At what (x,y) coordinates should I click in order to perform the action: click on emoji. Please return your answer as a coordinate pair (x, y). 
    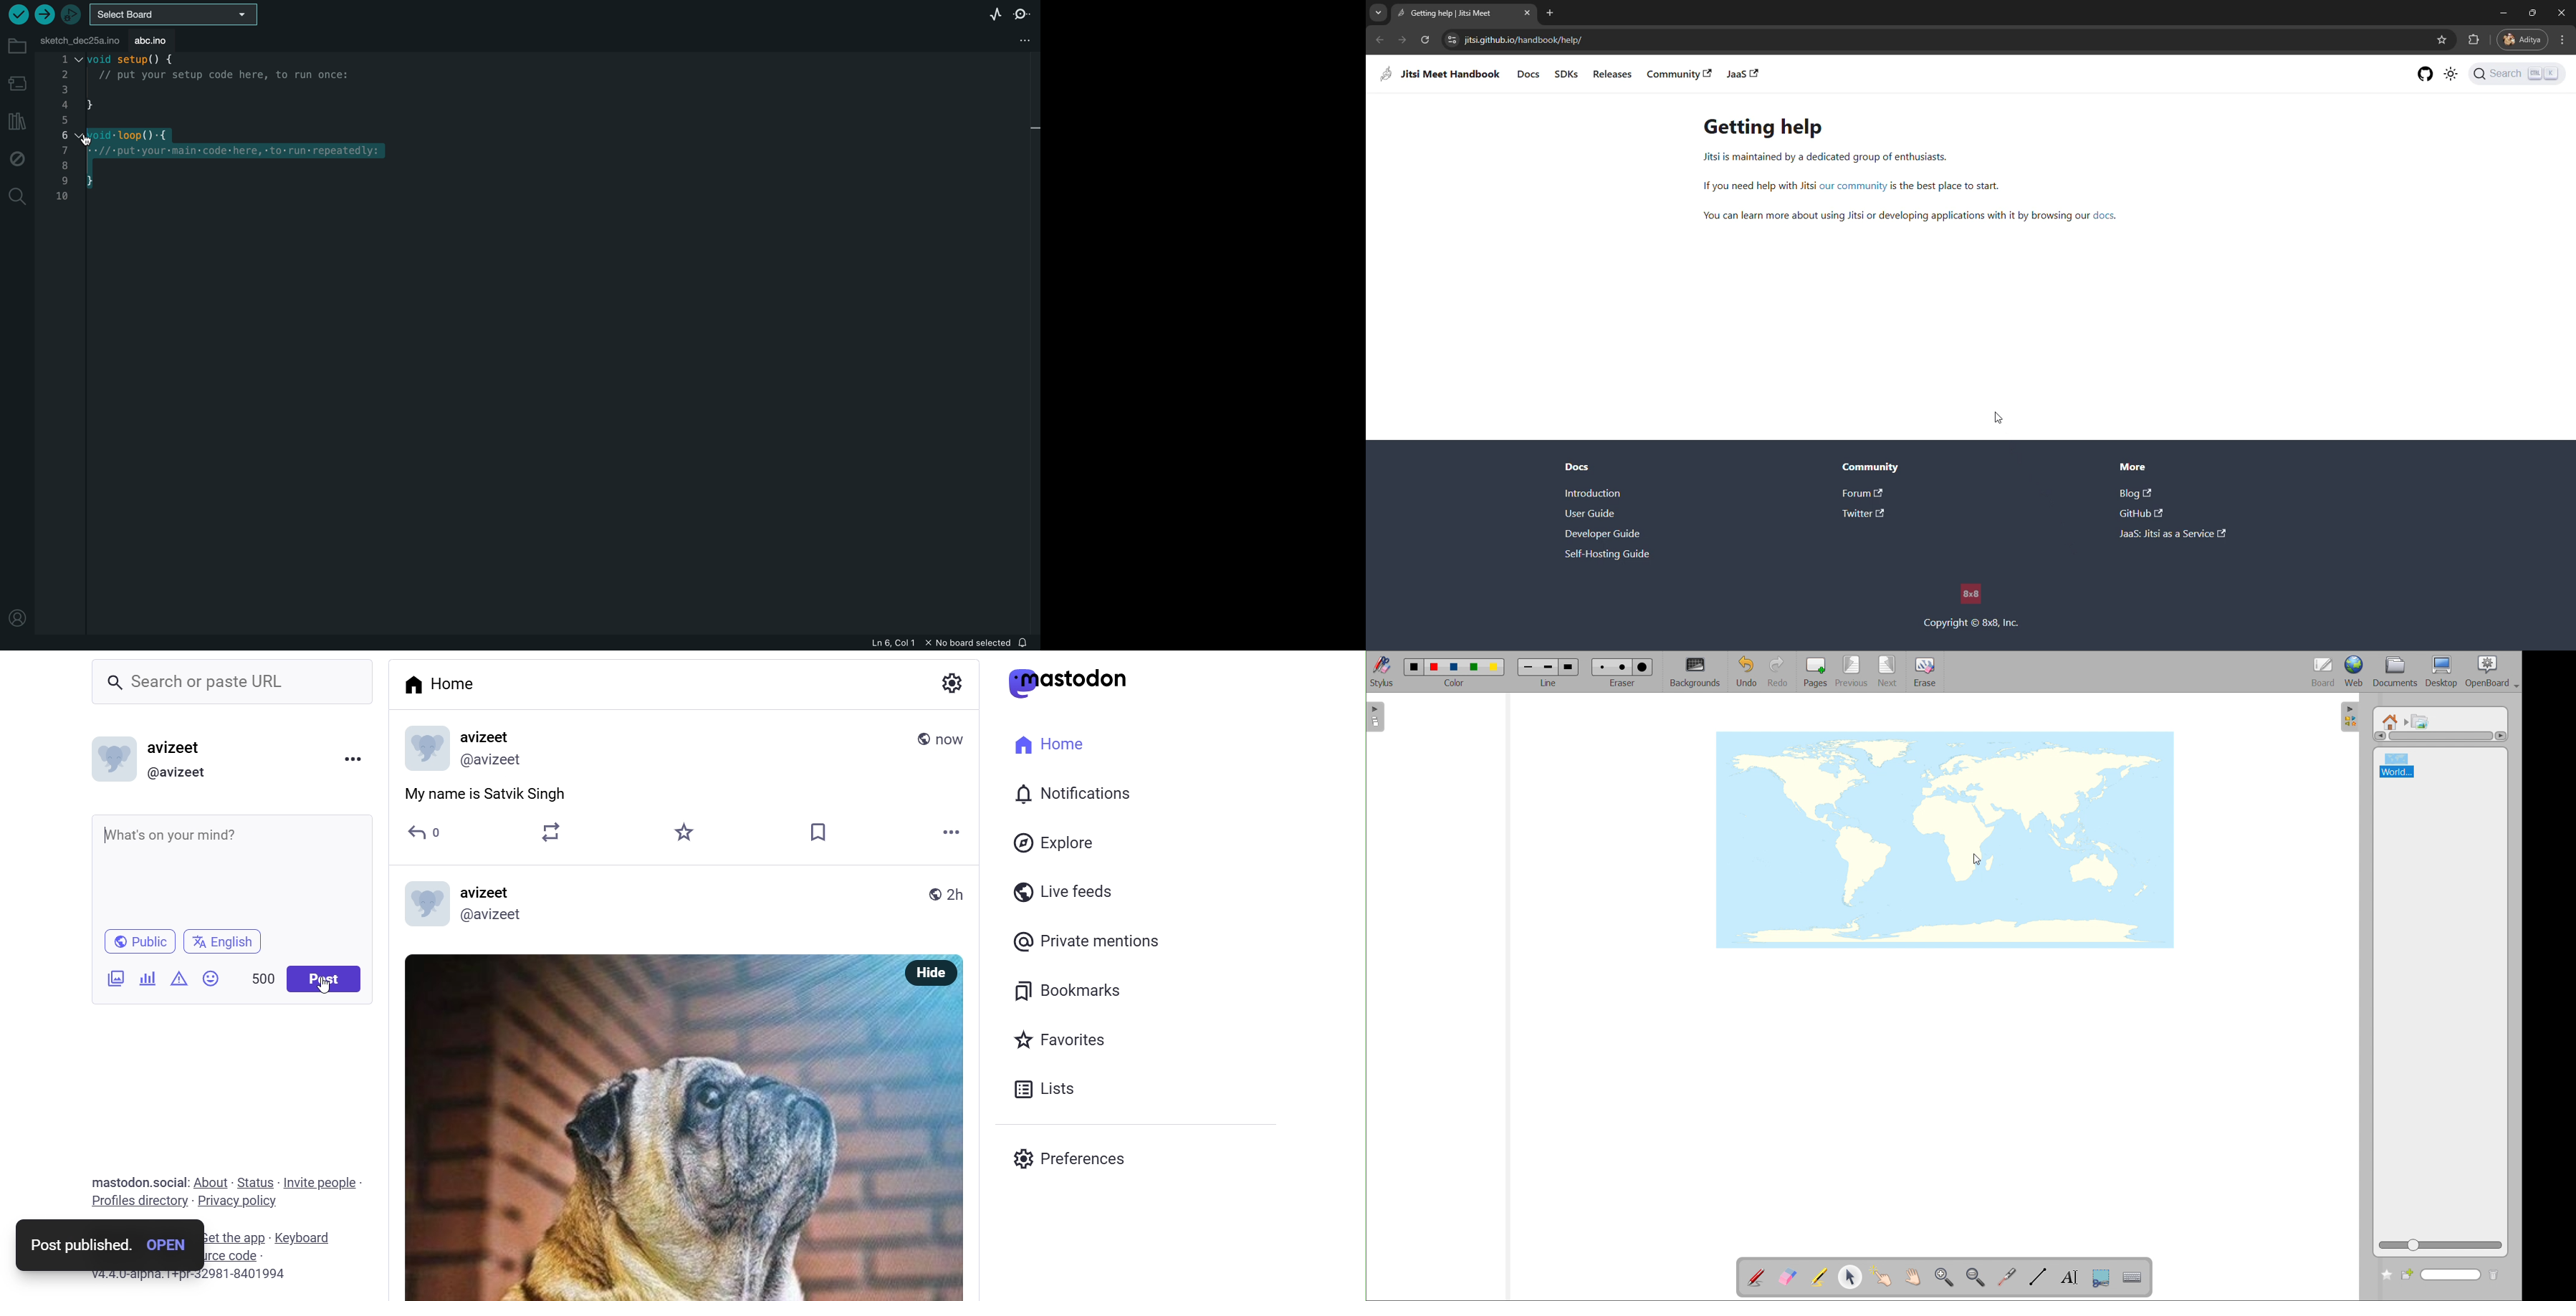
    Looking at the image, I should click on (211, 978).